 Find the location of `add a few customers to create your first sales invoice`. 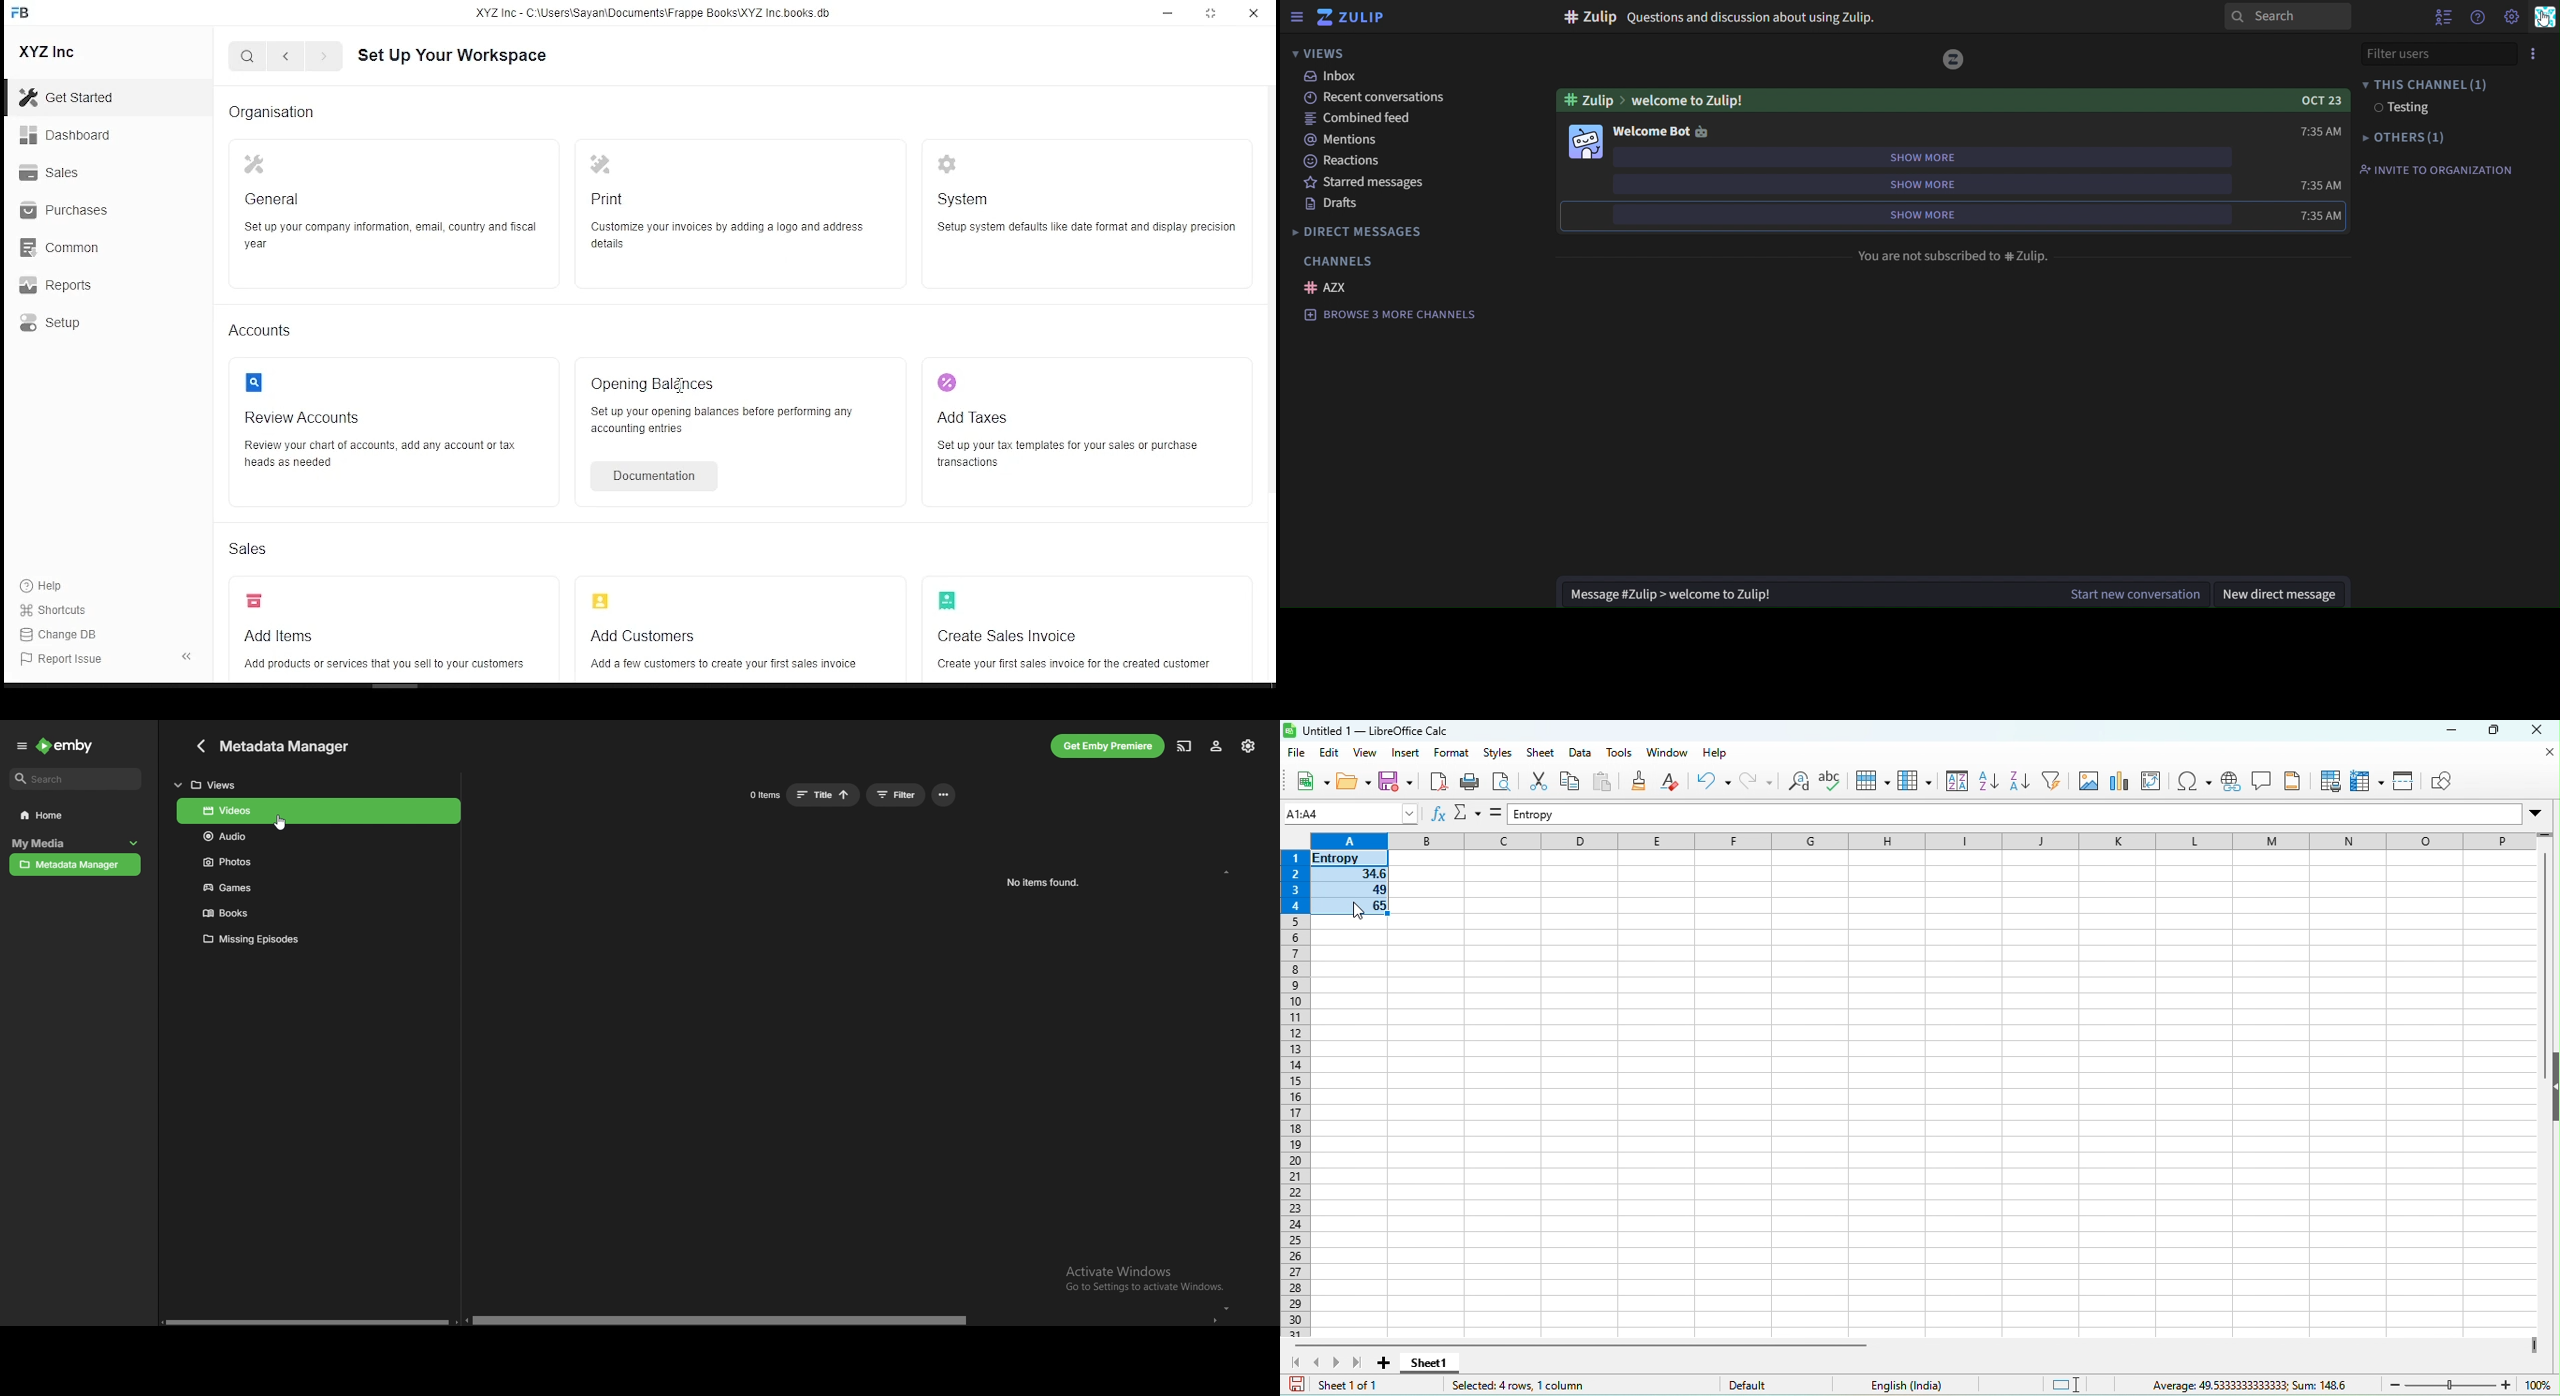

add a few customers to create your first sales invoice is located at coordinates (723, 543).